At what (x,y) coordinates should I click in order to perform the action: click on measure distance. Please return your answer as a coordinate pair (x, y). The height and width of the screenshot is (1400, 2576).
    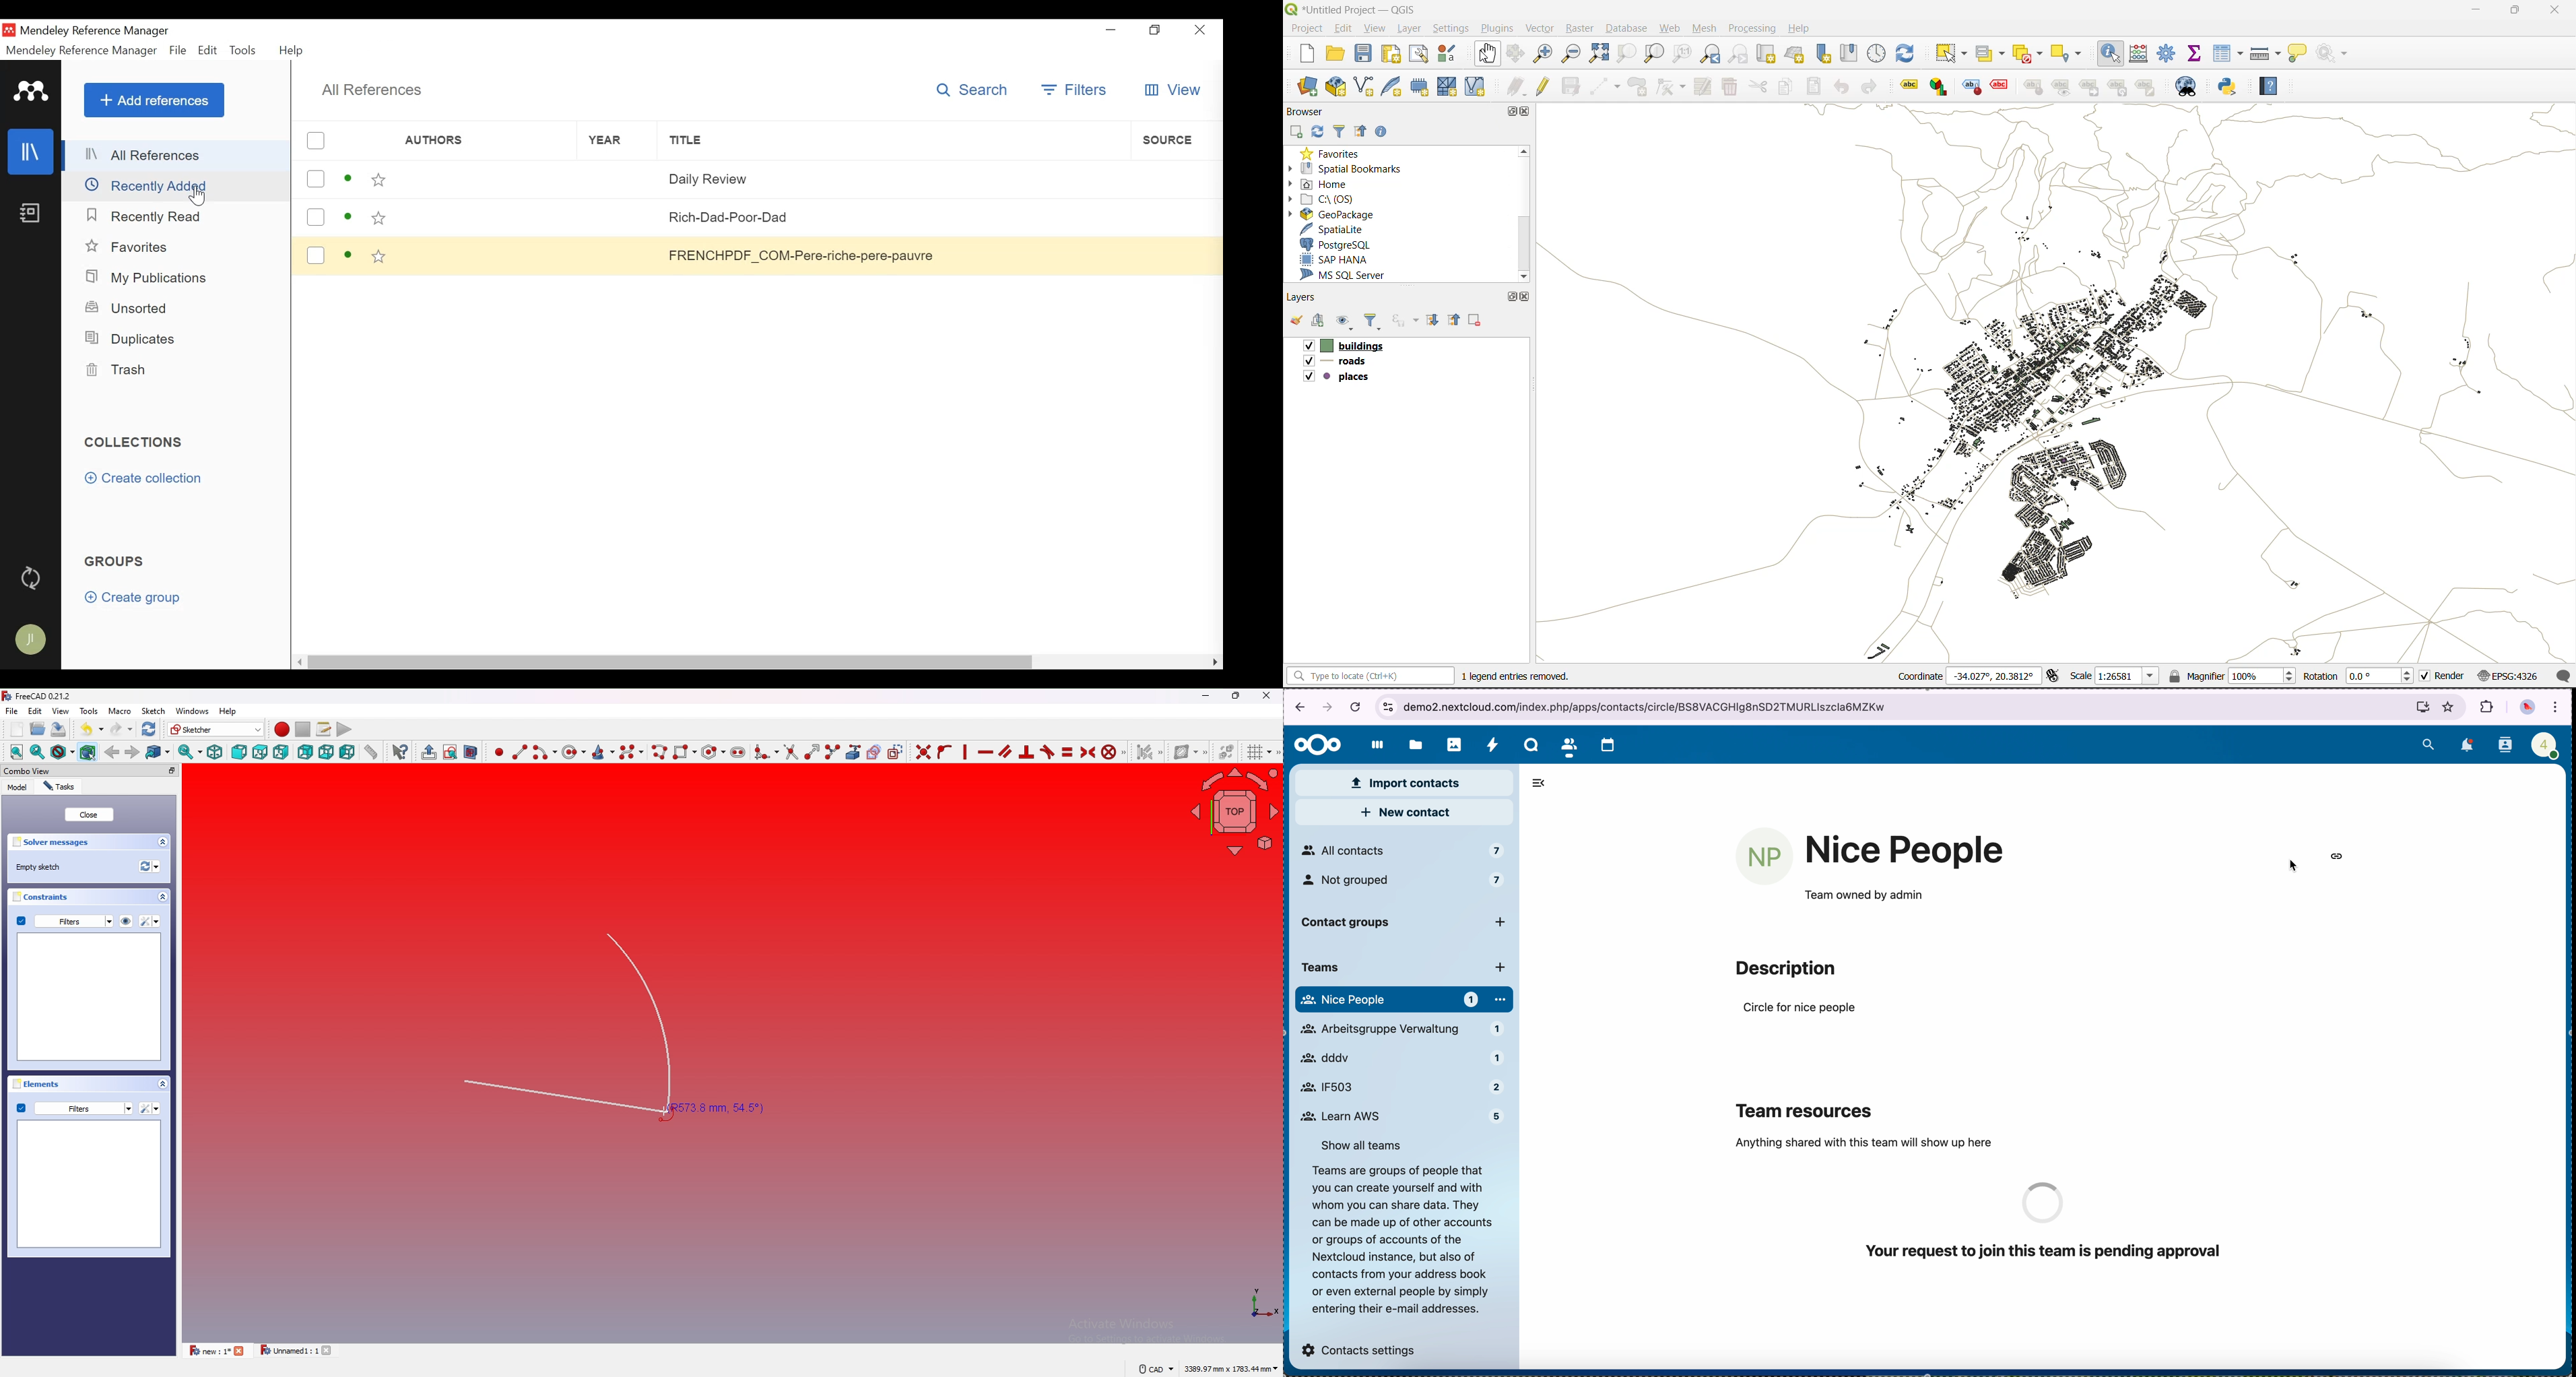
    Looking at the image, I should click on (372, 751).